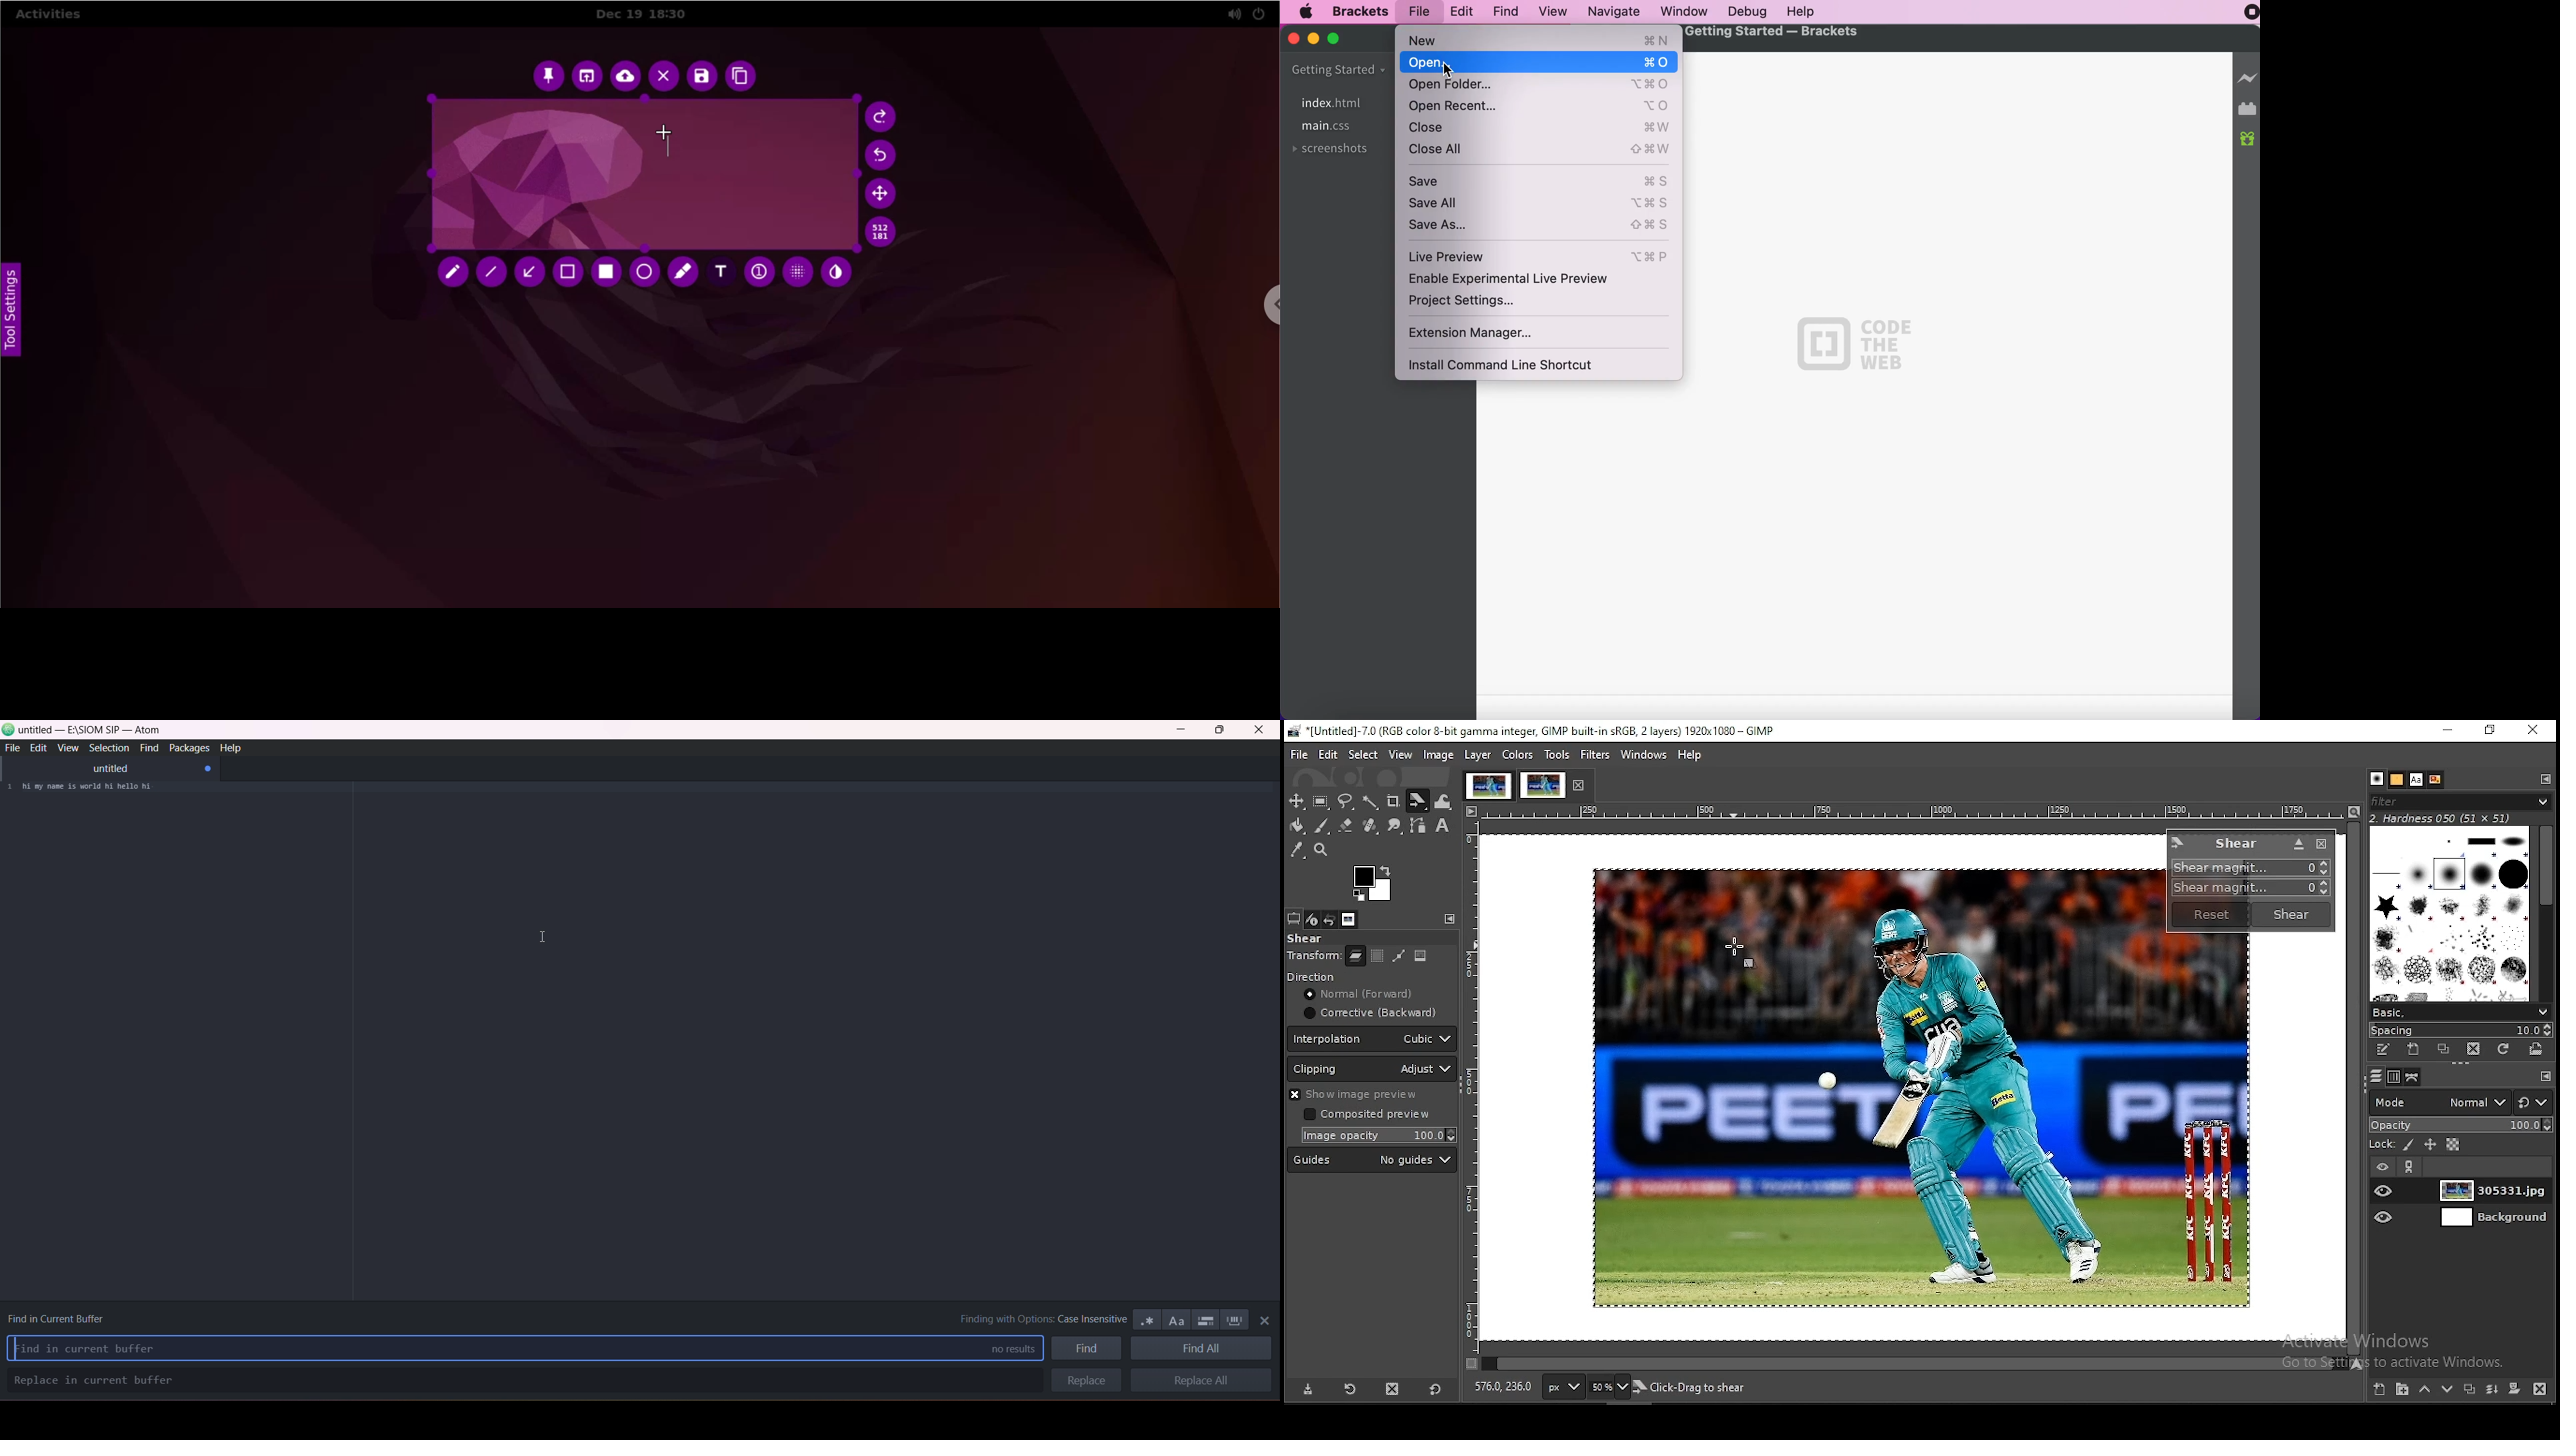  What do you see at coordinates (1752, 11) in the screenshot?
I see `debug` at bounding box center [1752, 11].